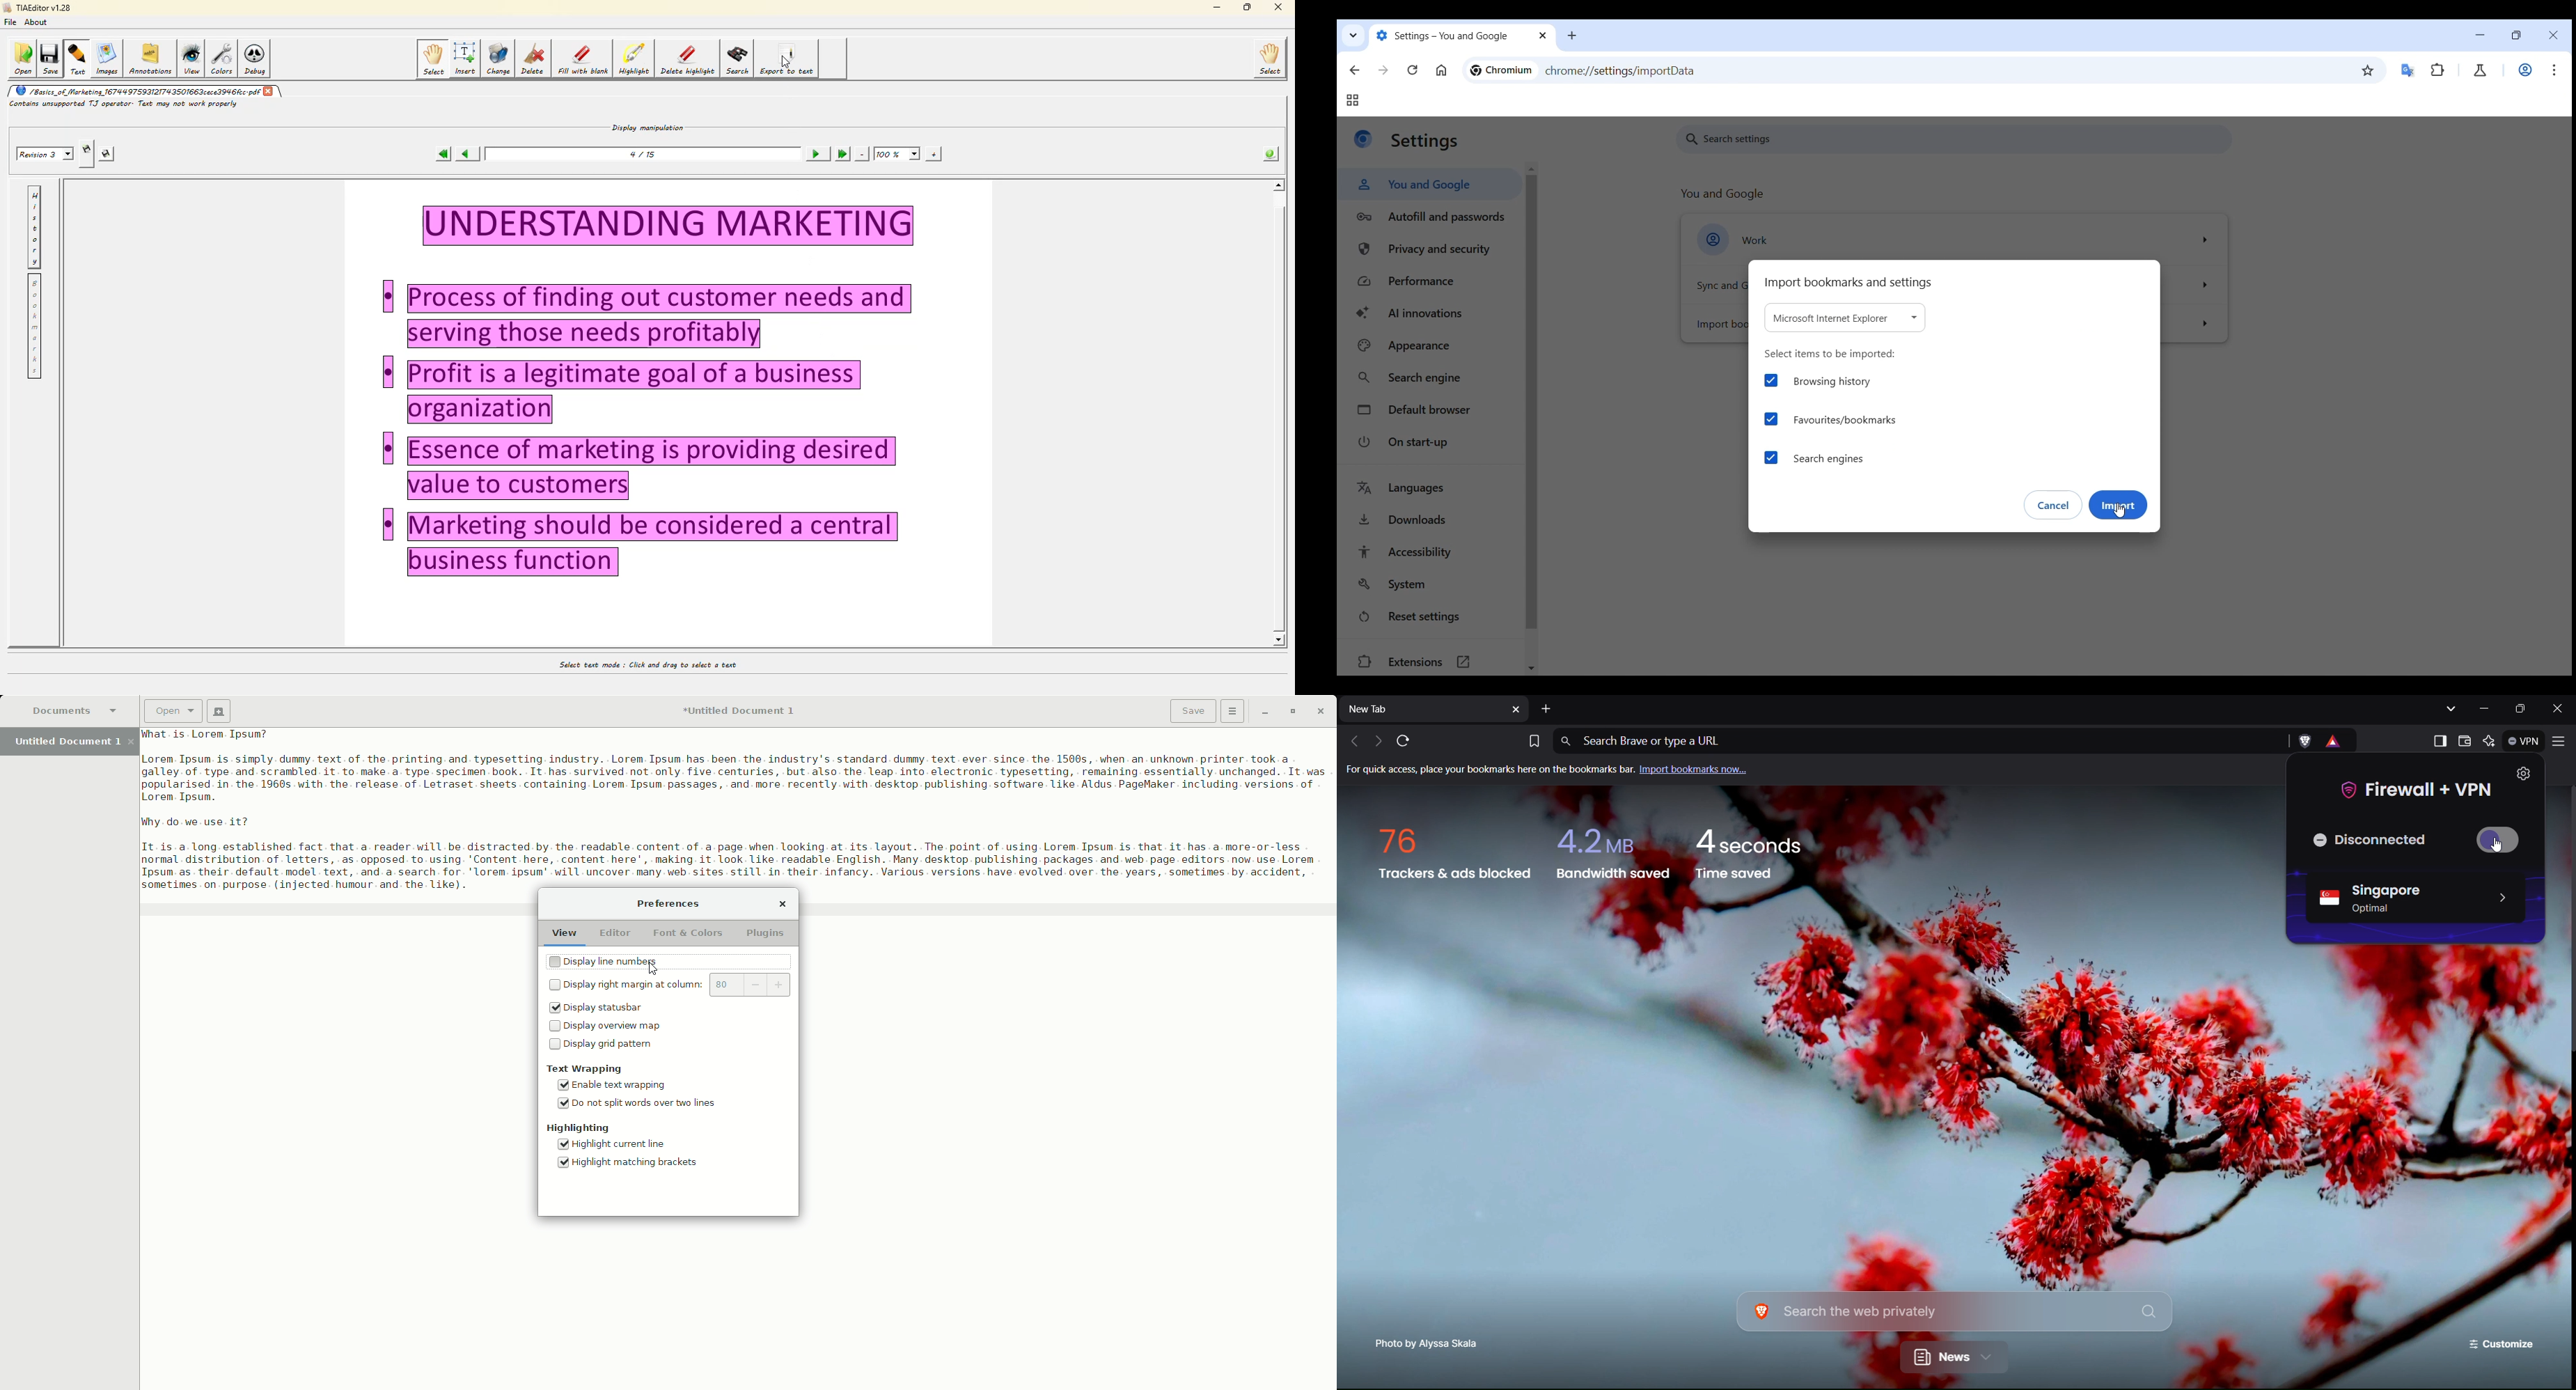 The height and width of the screenshot is (1400, 2576). Describe the element at coordinates (2409, 71) in the screenshot. I see `Google translator extension` at that location.